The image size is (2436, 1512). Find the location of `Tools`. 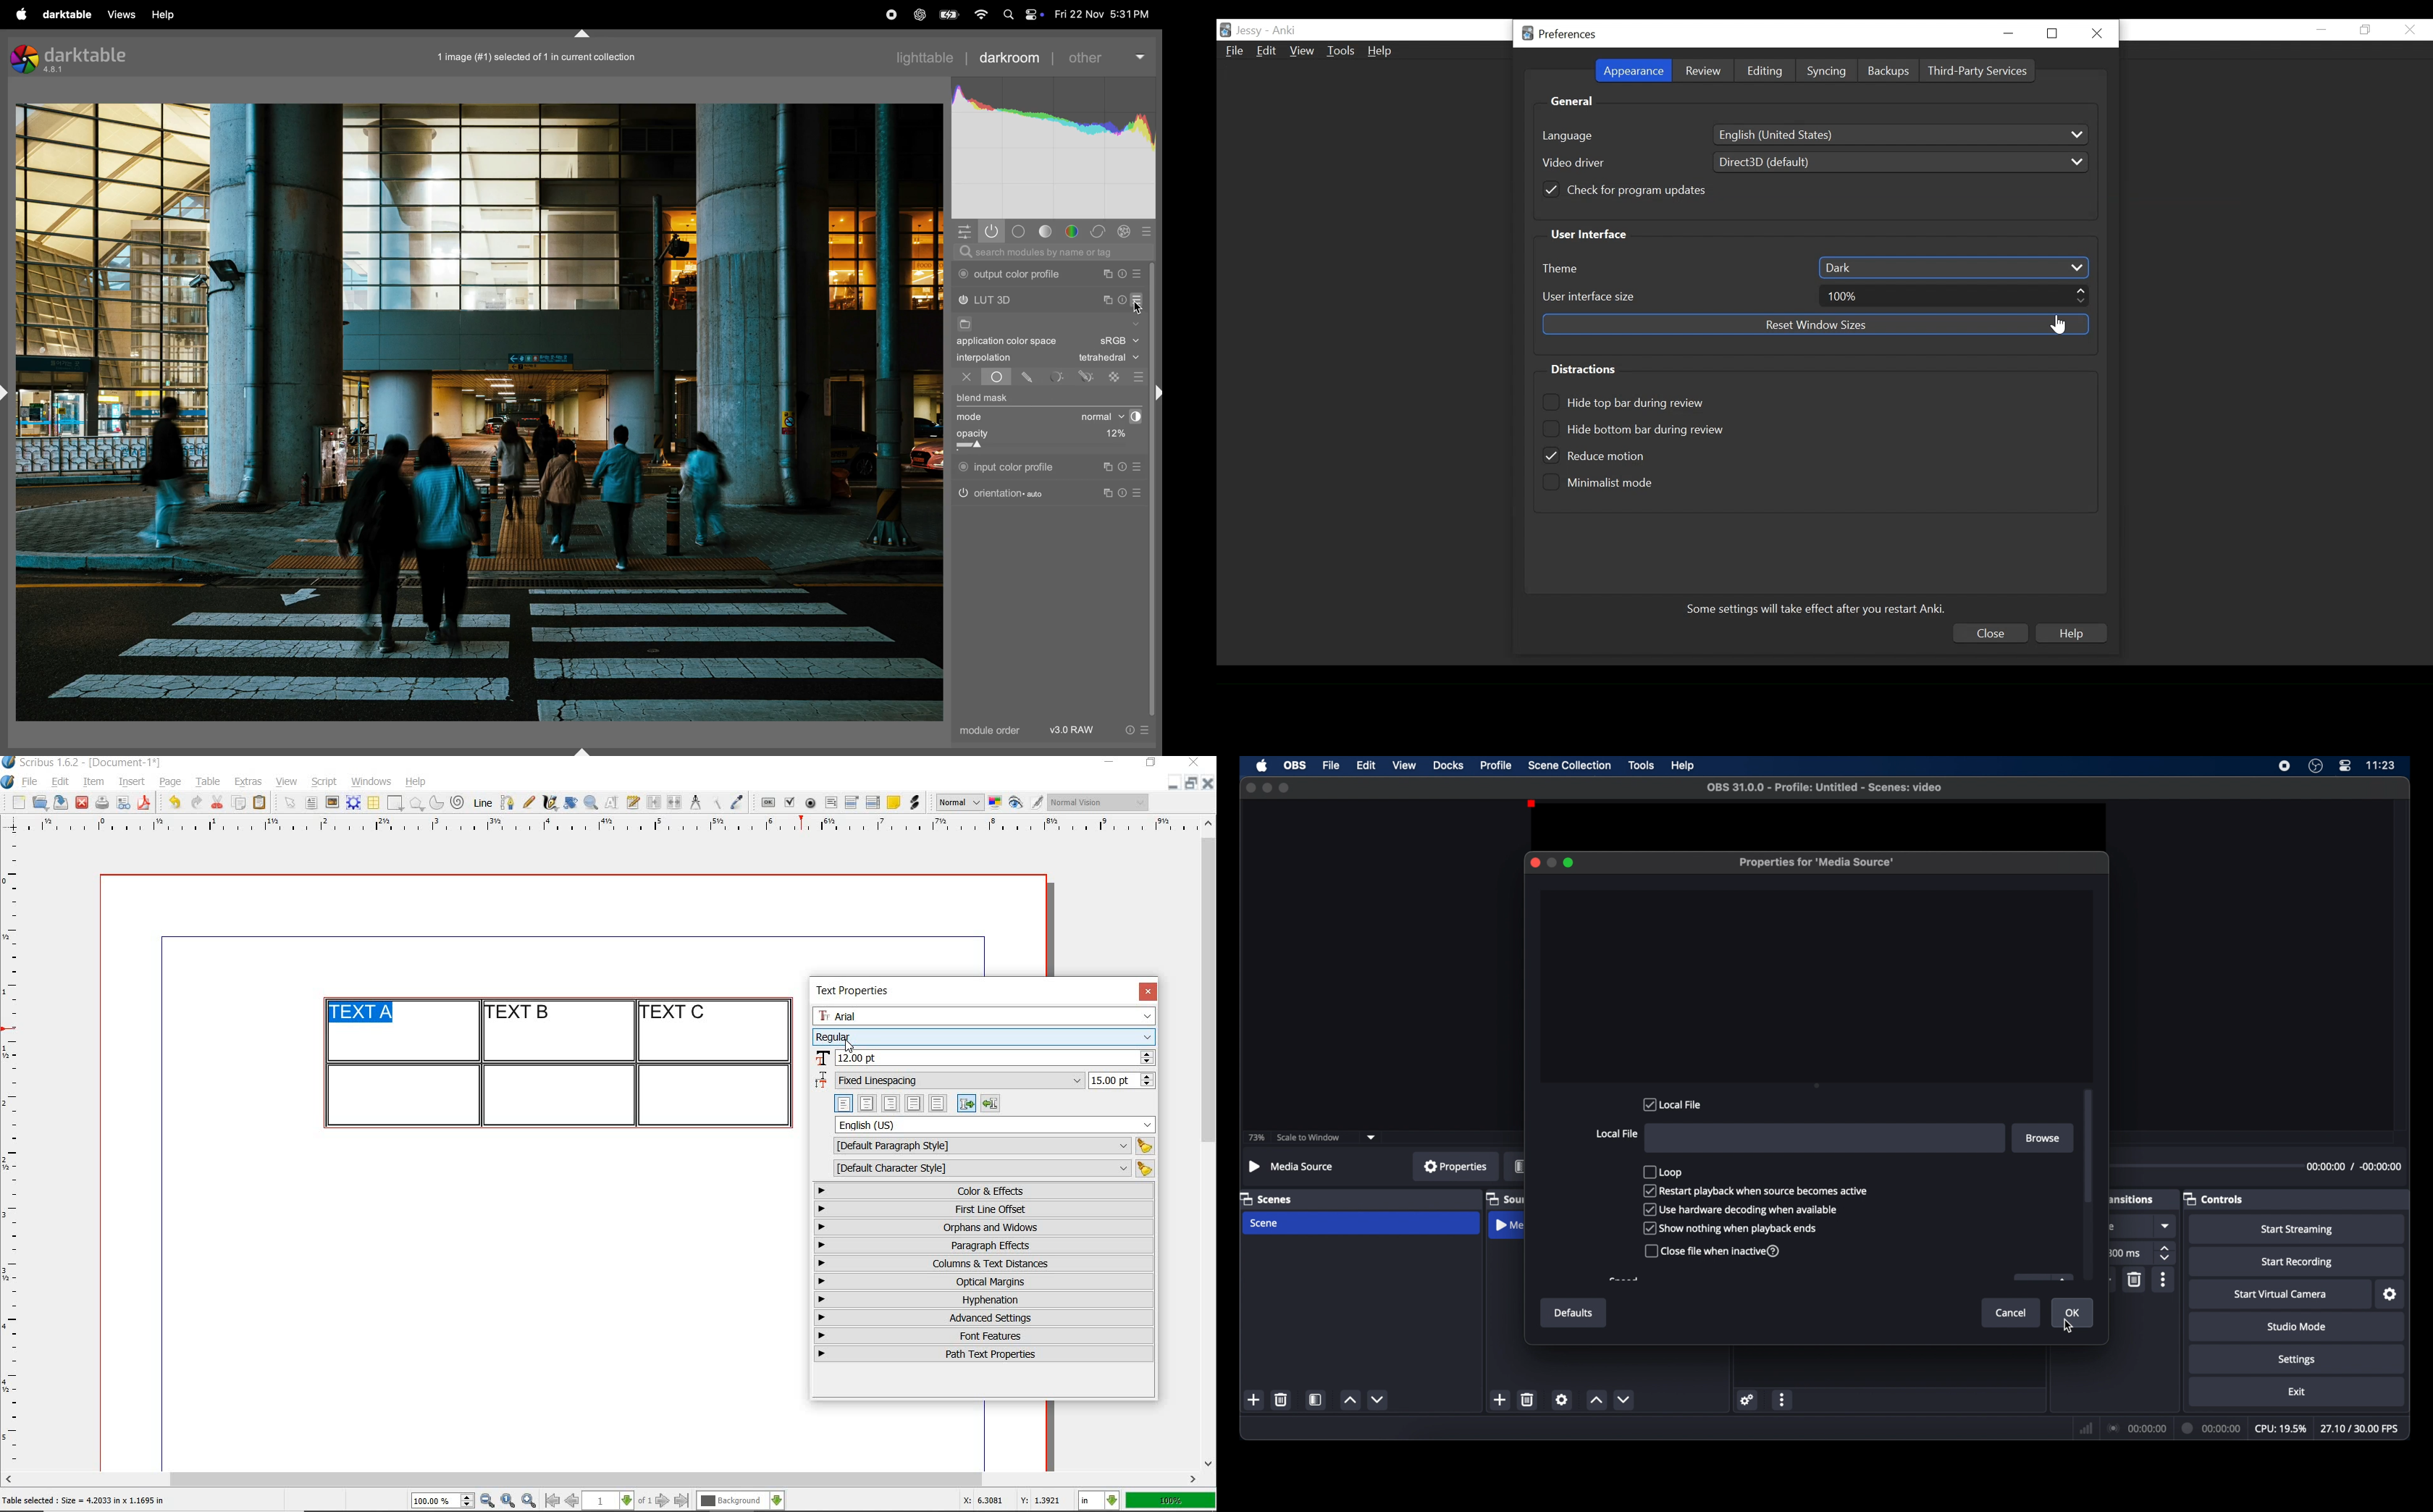

Tools is located at coordinates (1341, 50).